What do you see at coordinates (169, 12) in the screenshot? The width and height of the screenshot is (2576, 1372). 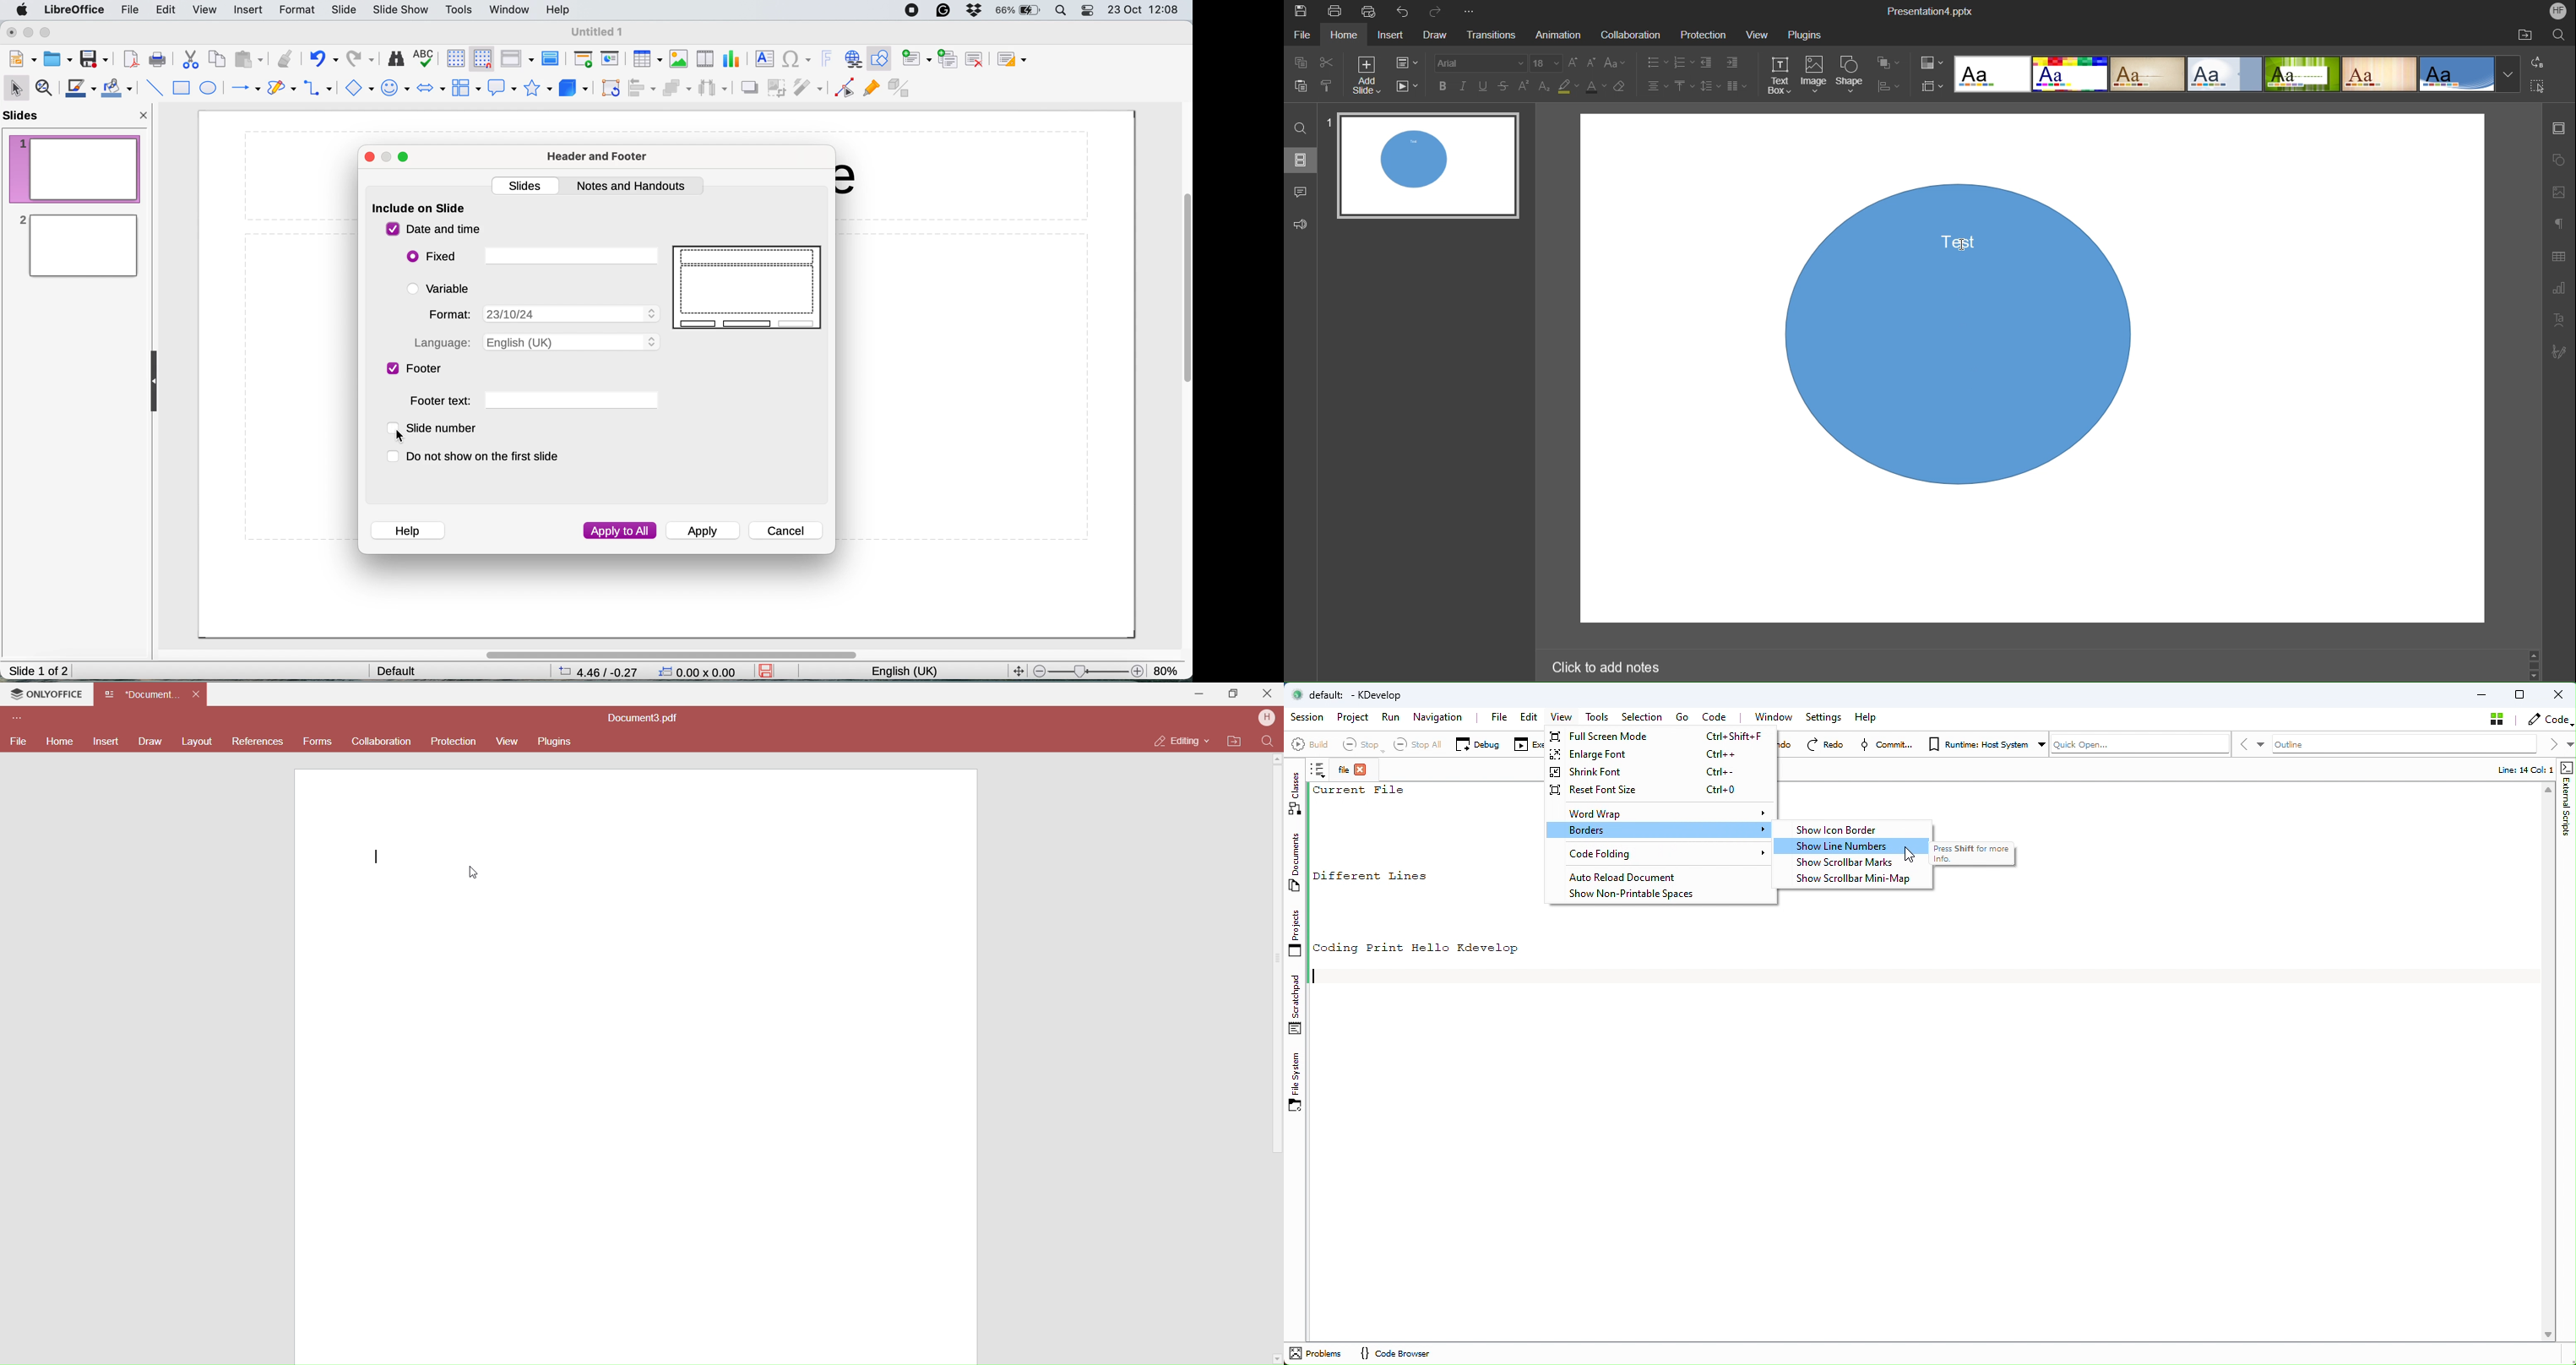 I see `edit` at bounding box center [169, 12].